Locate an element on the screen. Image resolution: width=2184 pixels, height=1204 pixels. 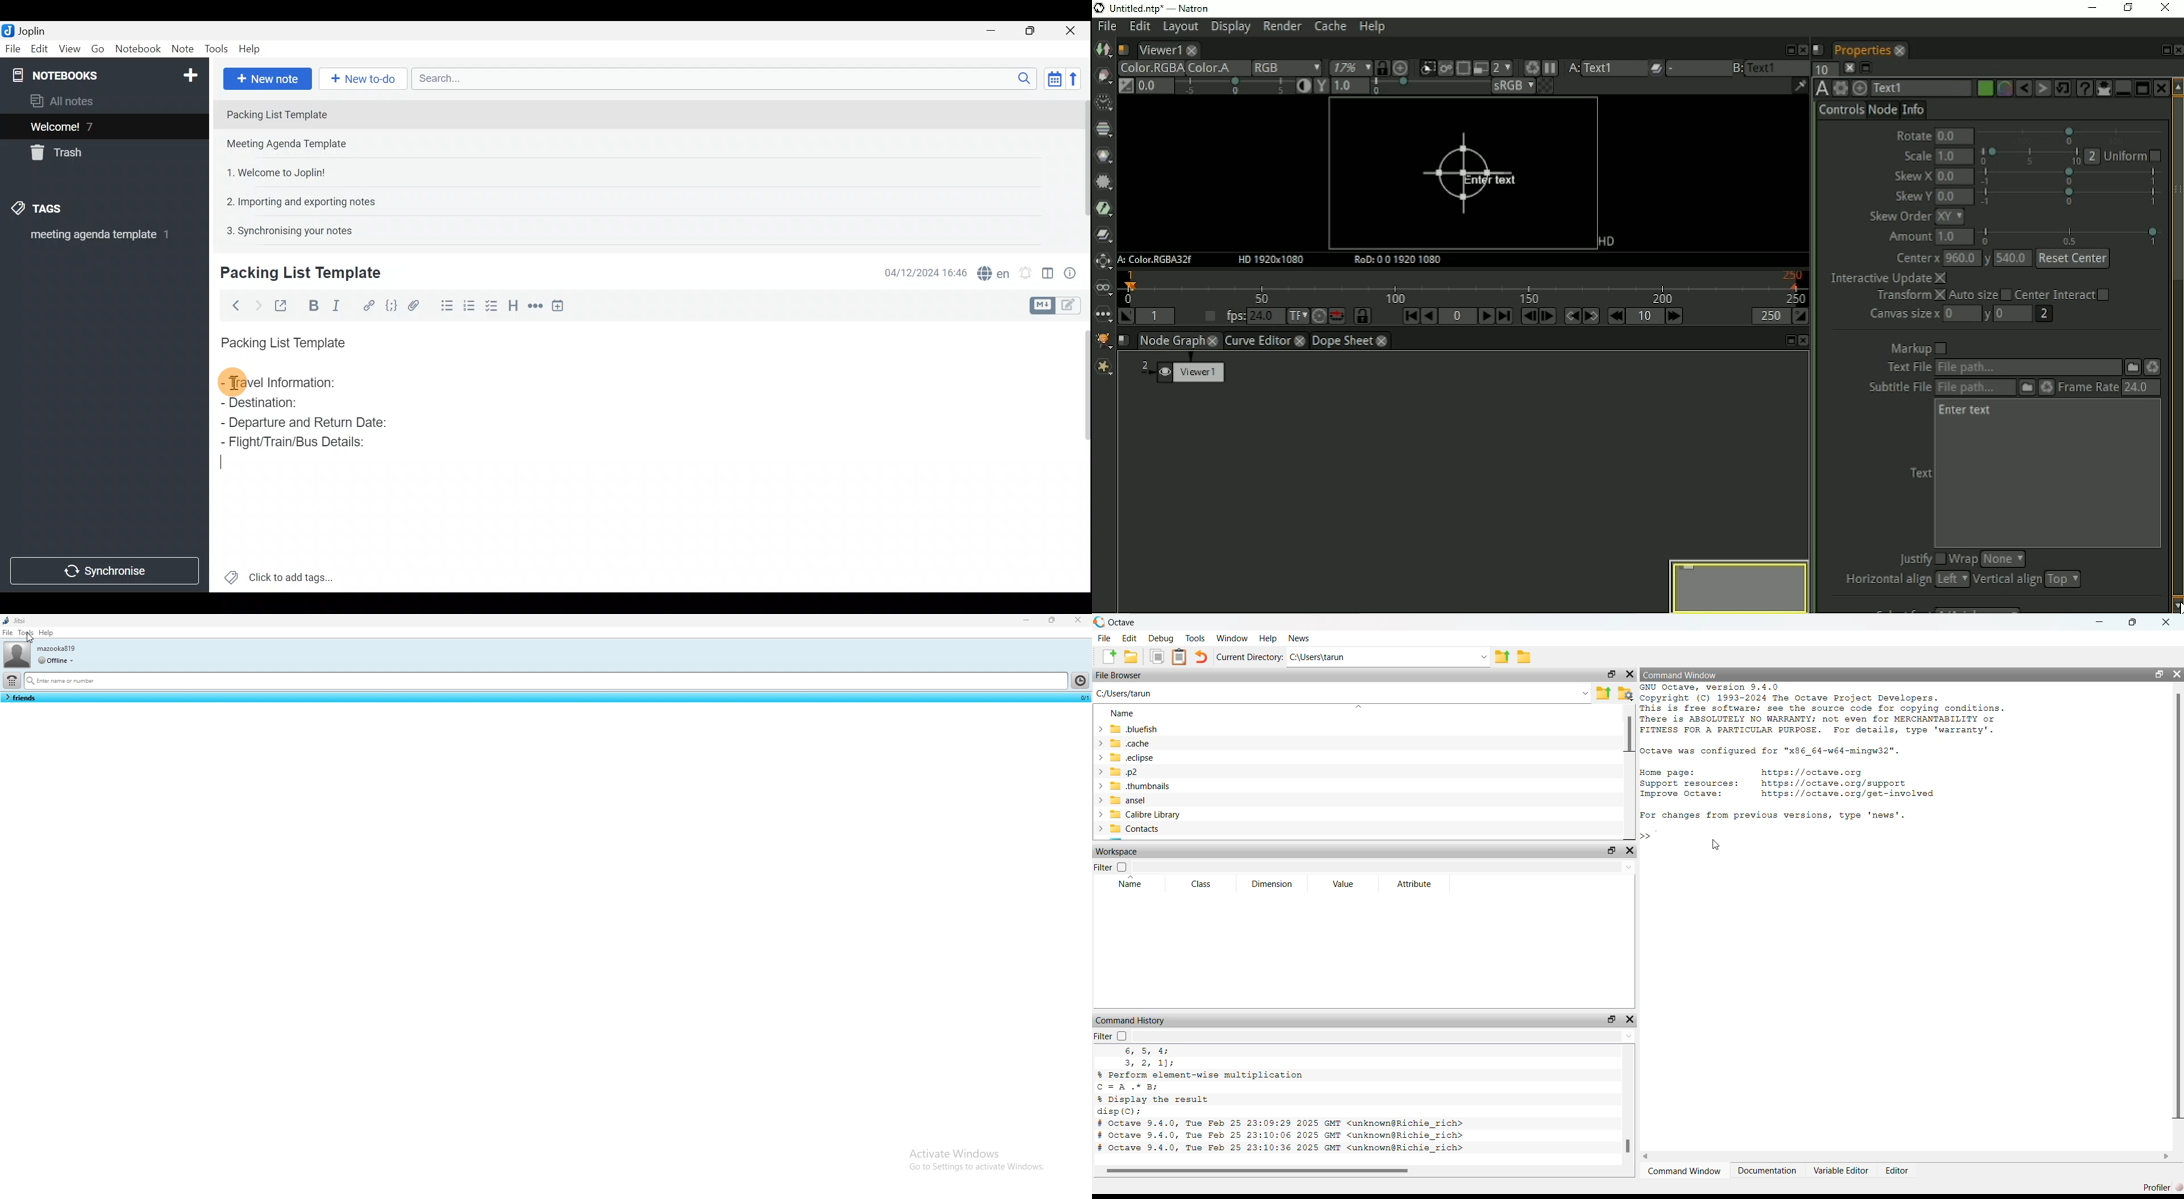
Packing List Template is located at coordinates (281, 339).